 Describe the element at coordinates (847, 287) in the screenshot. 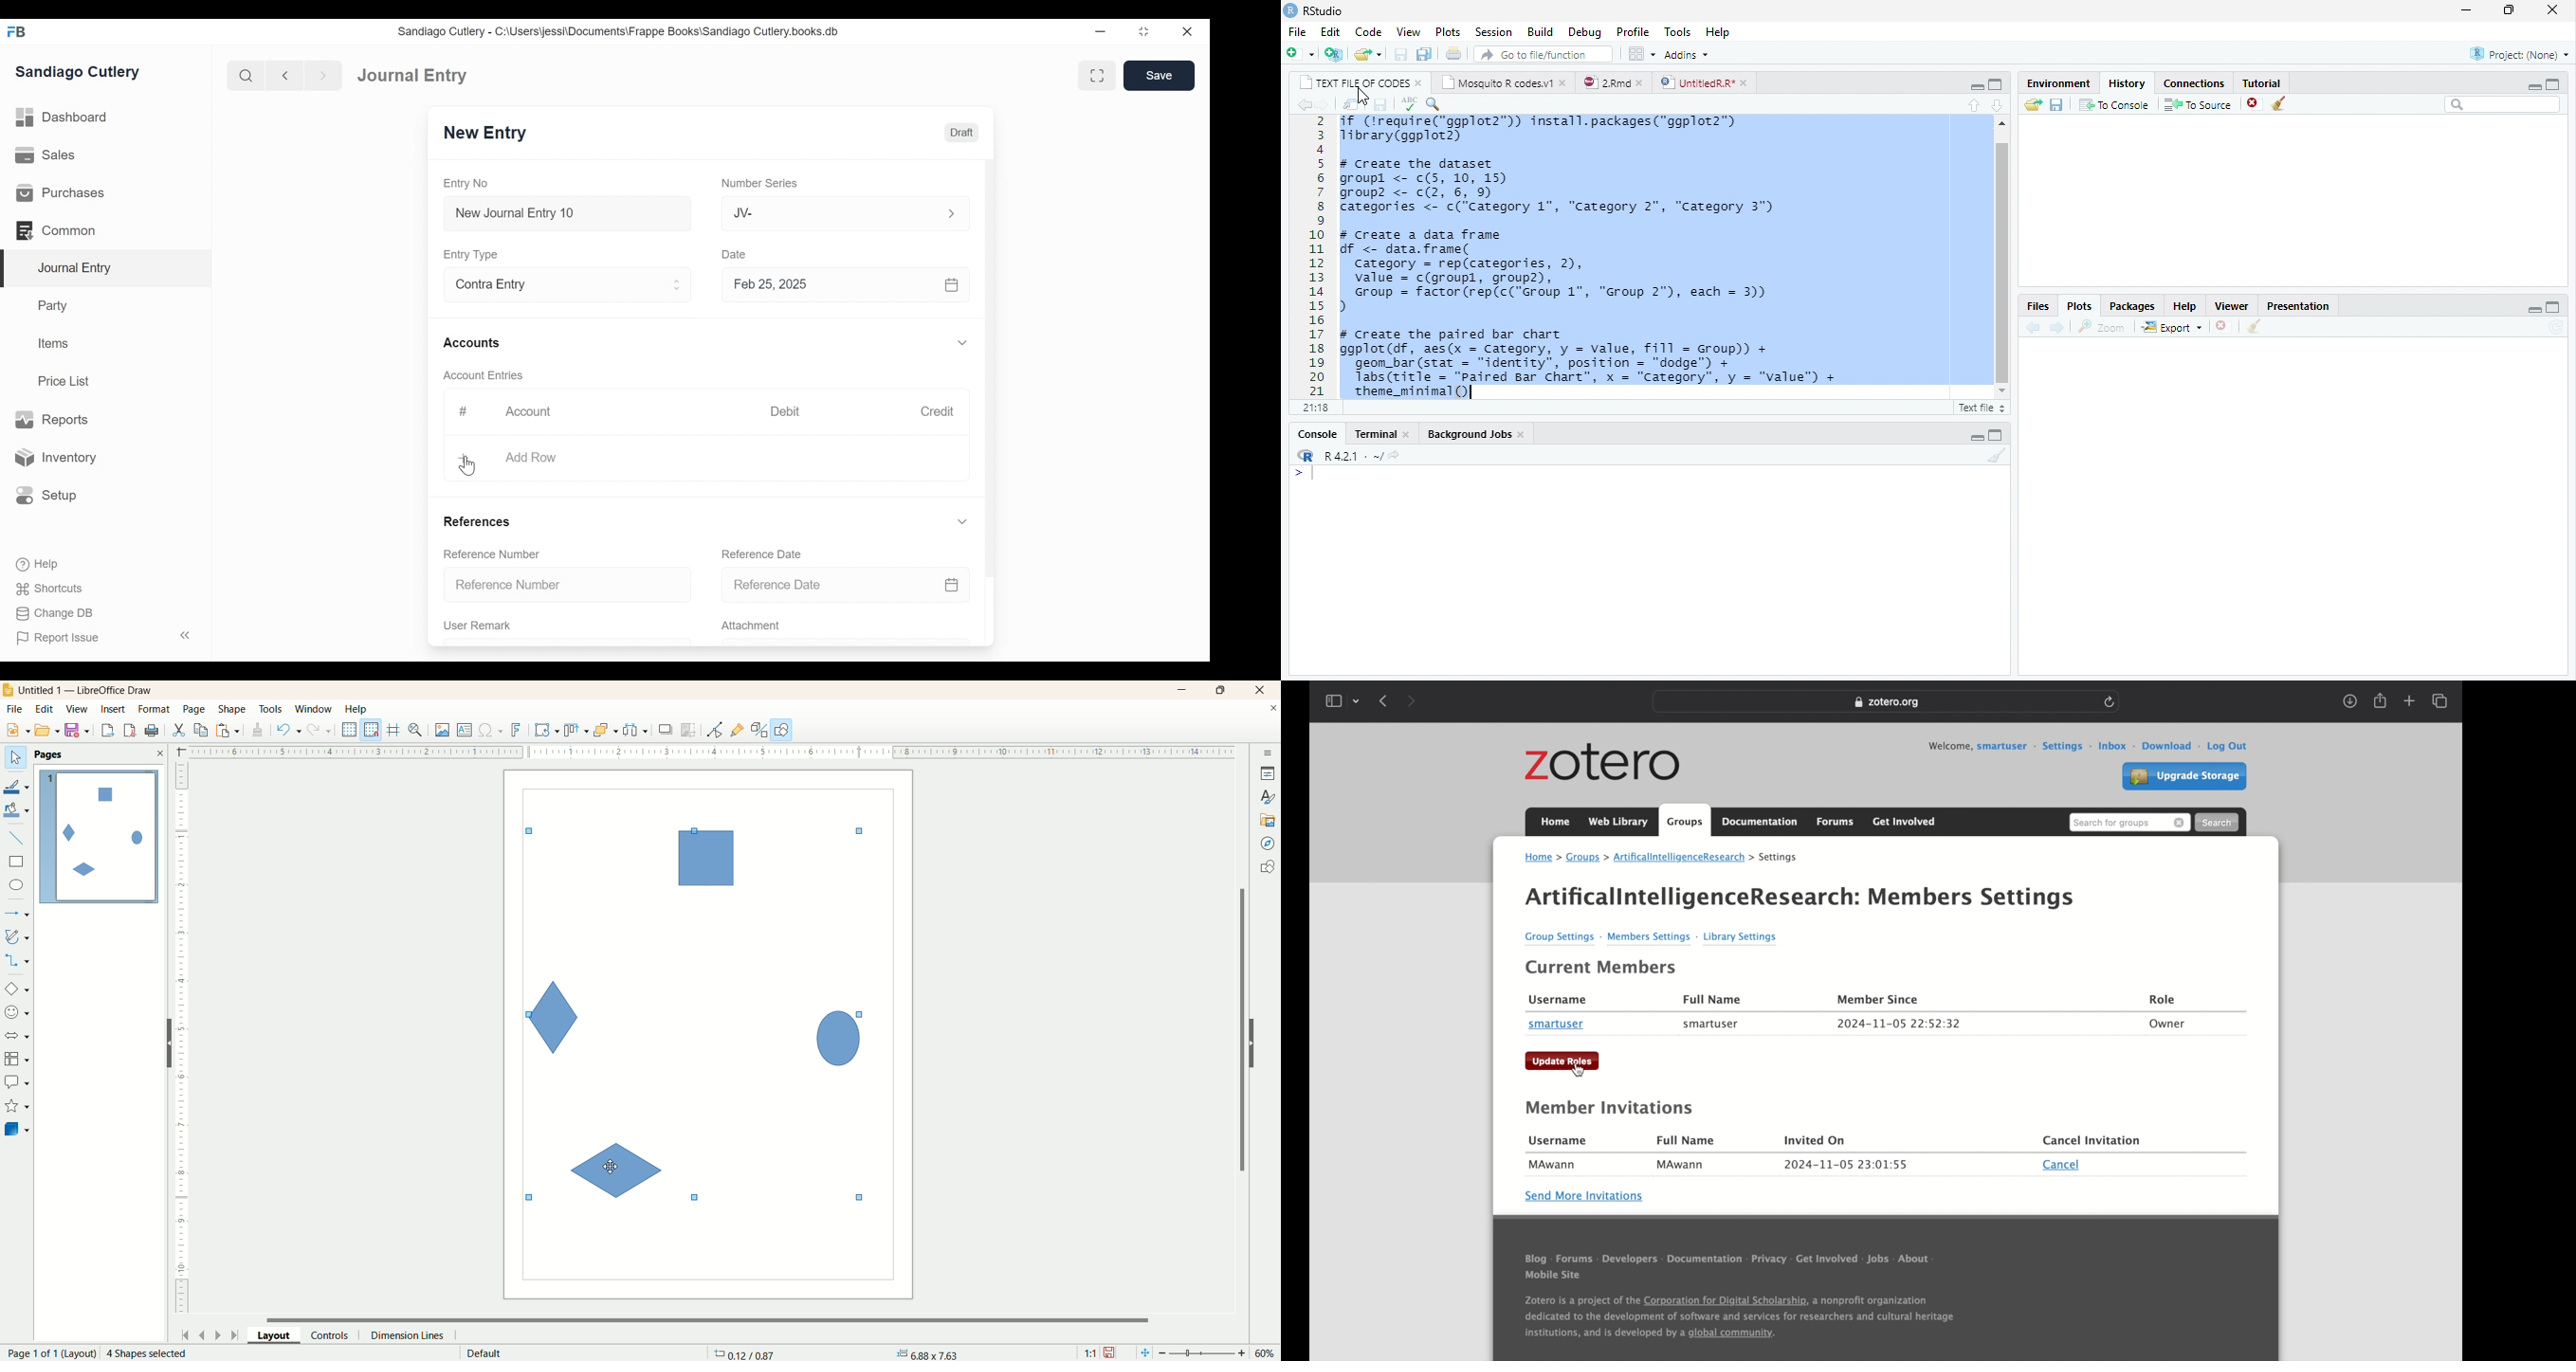

I see `Feb 25, 2025` at that location.